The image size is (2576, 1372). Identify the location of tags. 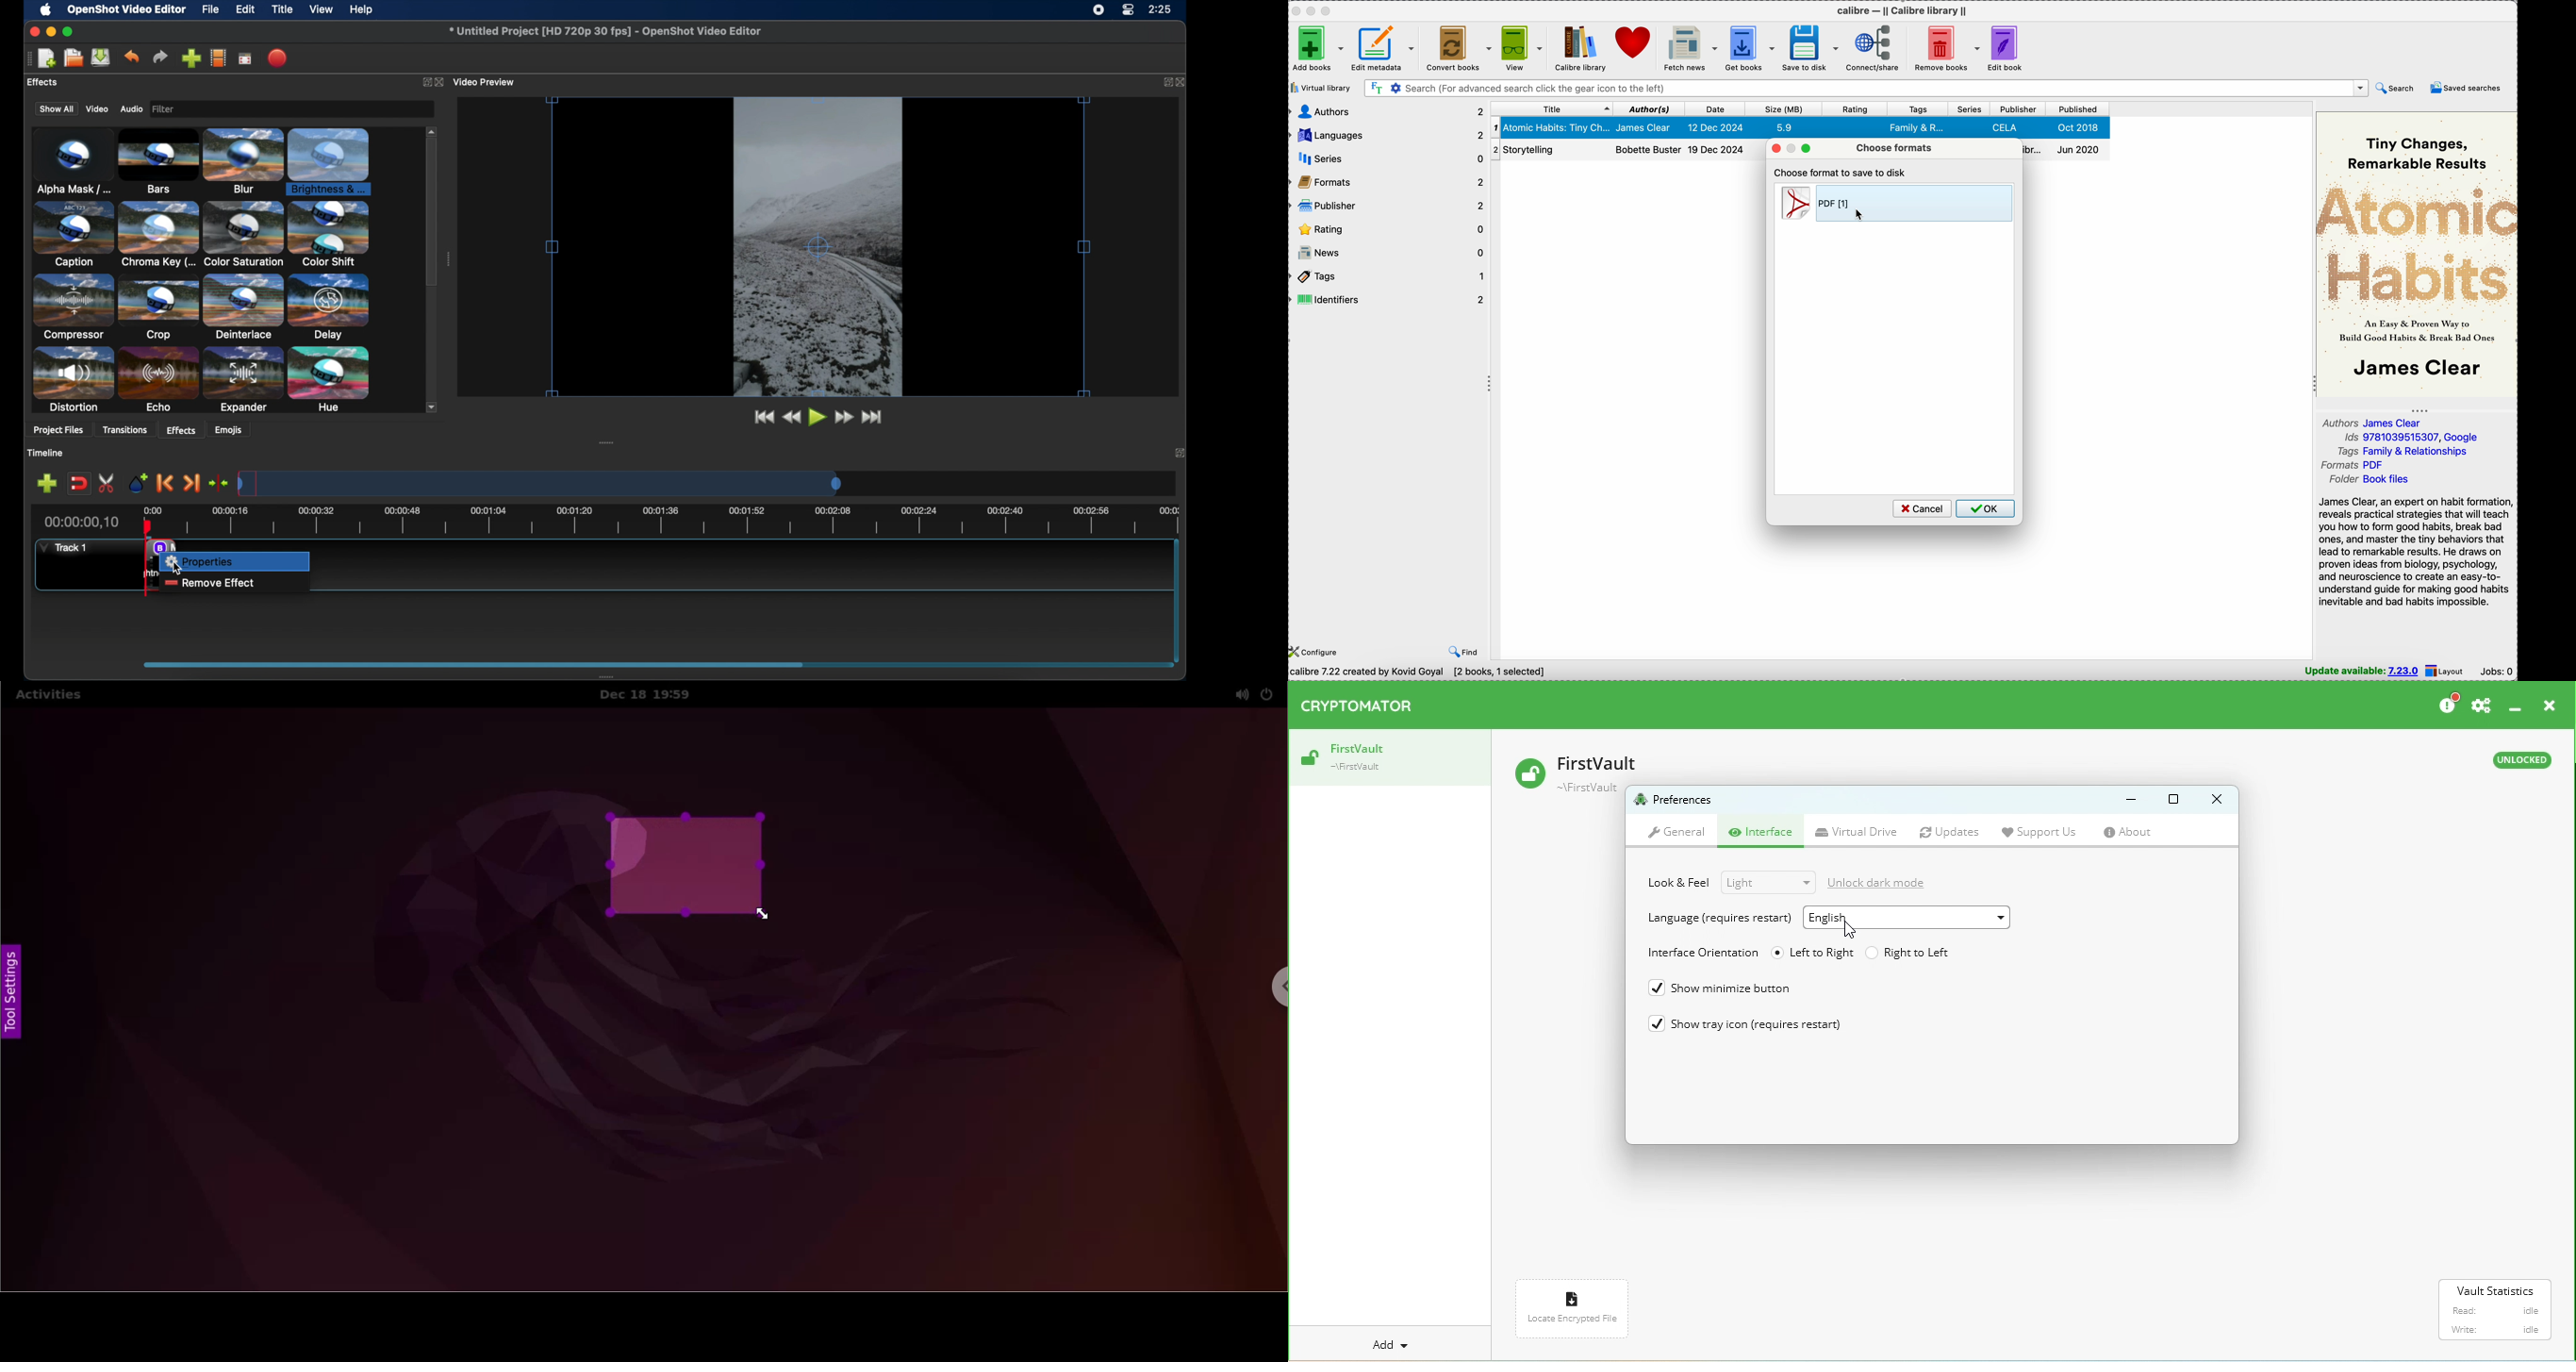
(1390, 279).